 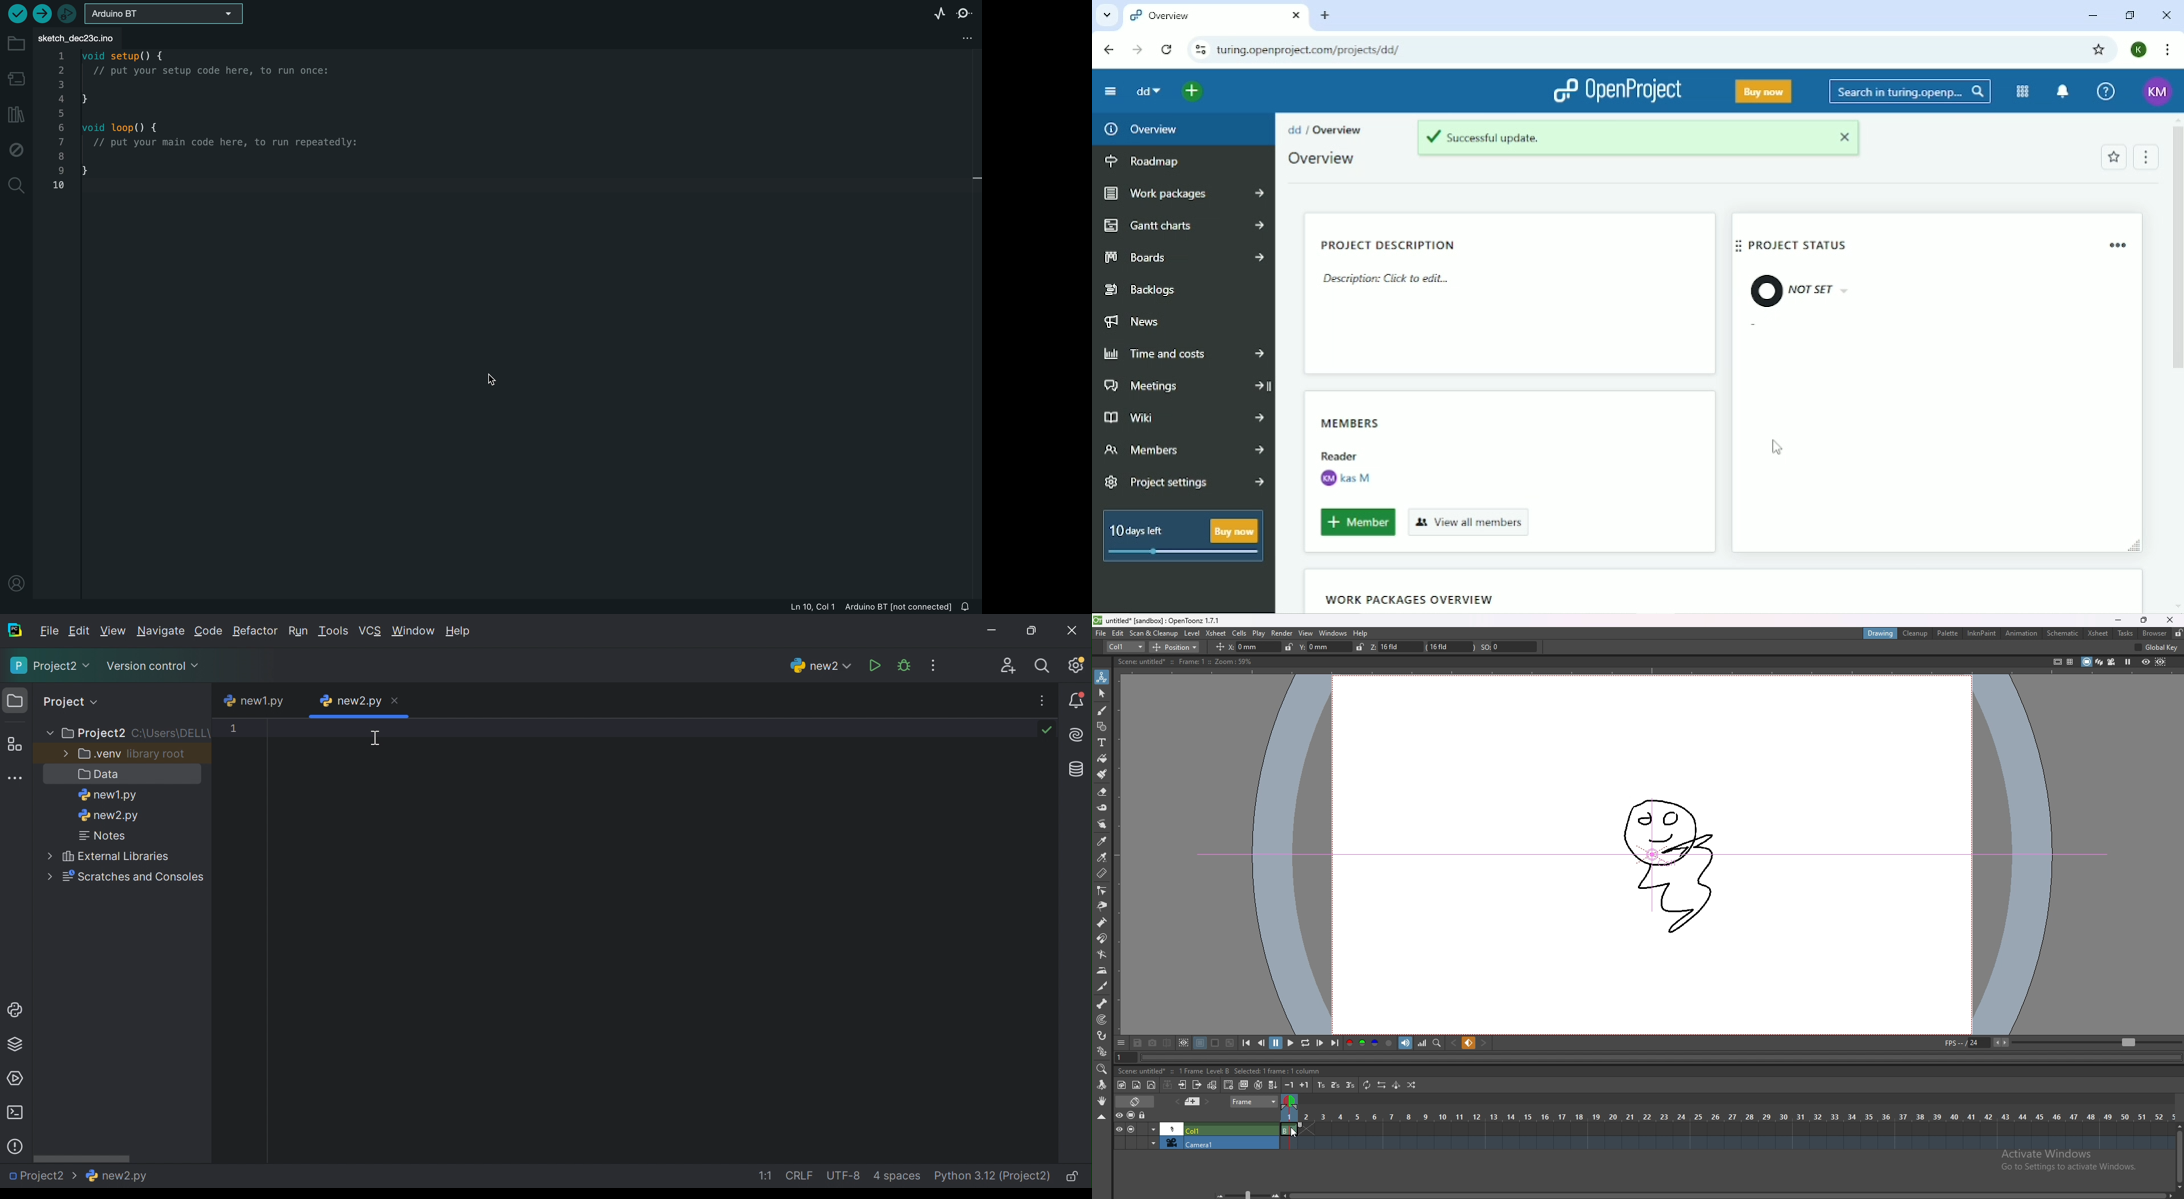 I want to click on search, so click(x=17, y=184).